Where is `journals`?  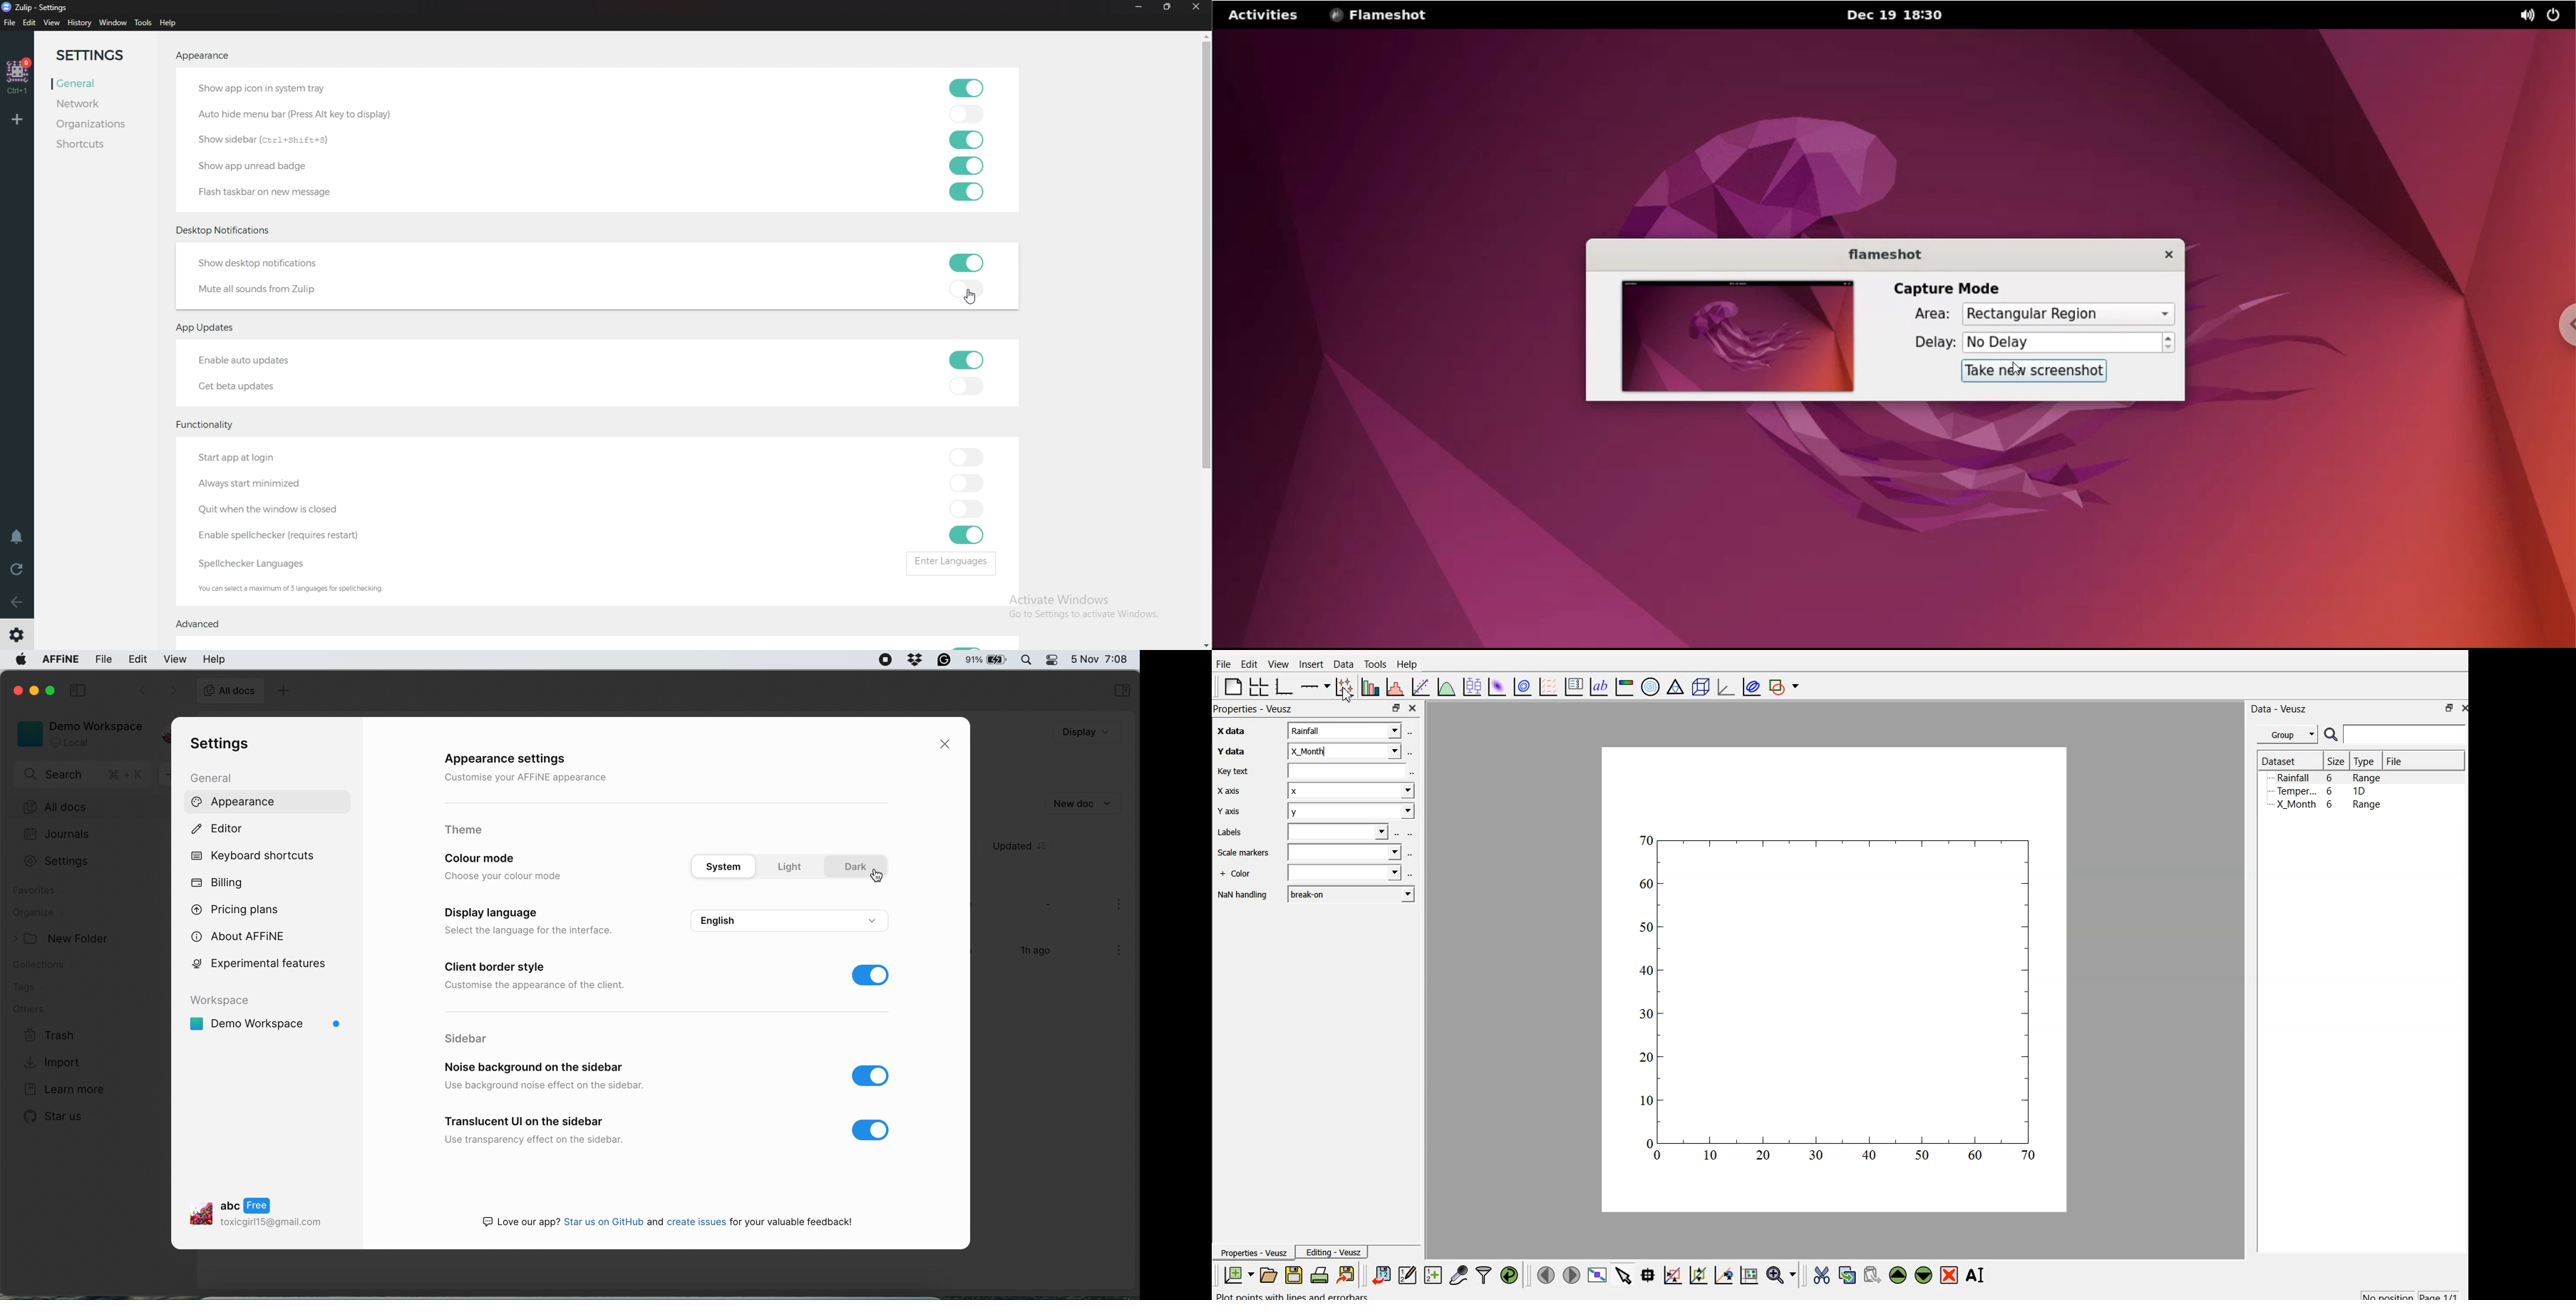 journals is located at coordinates (58, 833).